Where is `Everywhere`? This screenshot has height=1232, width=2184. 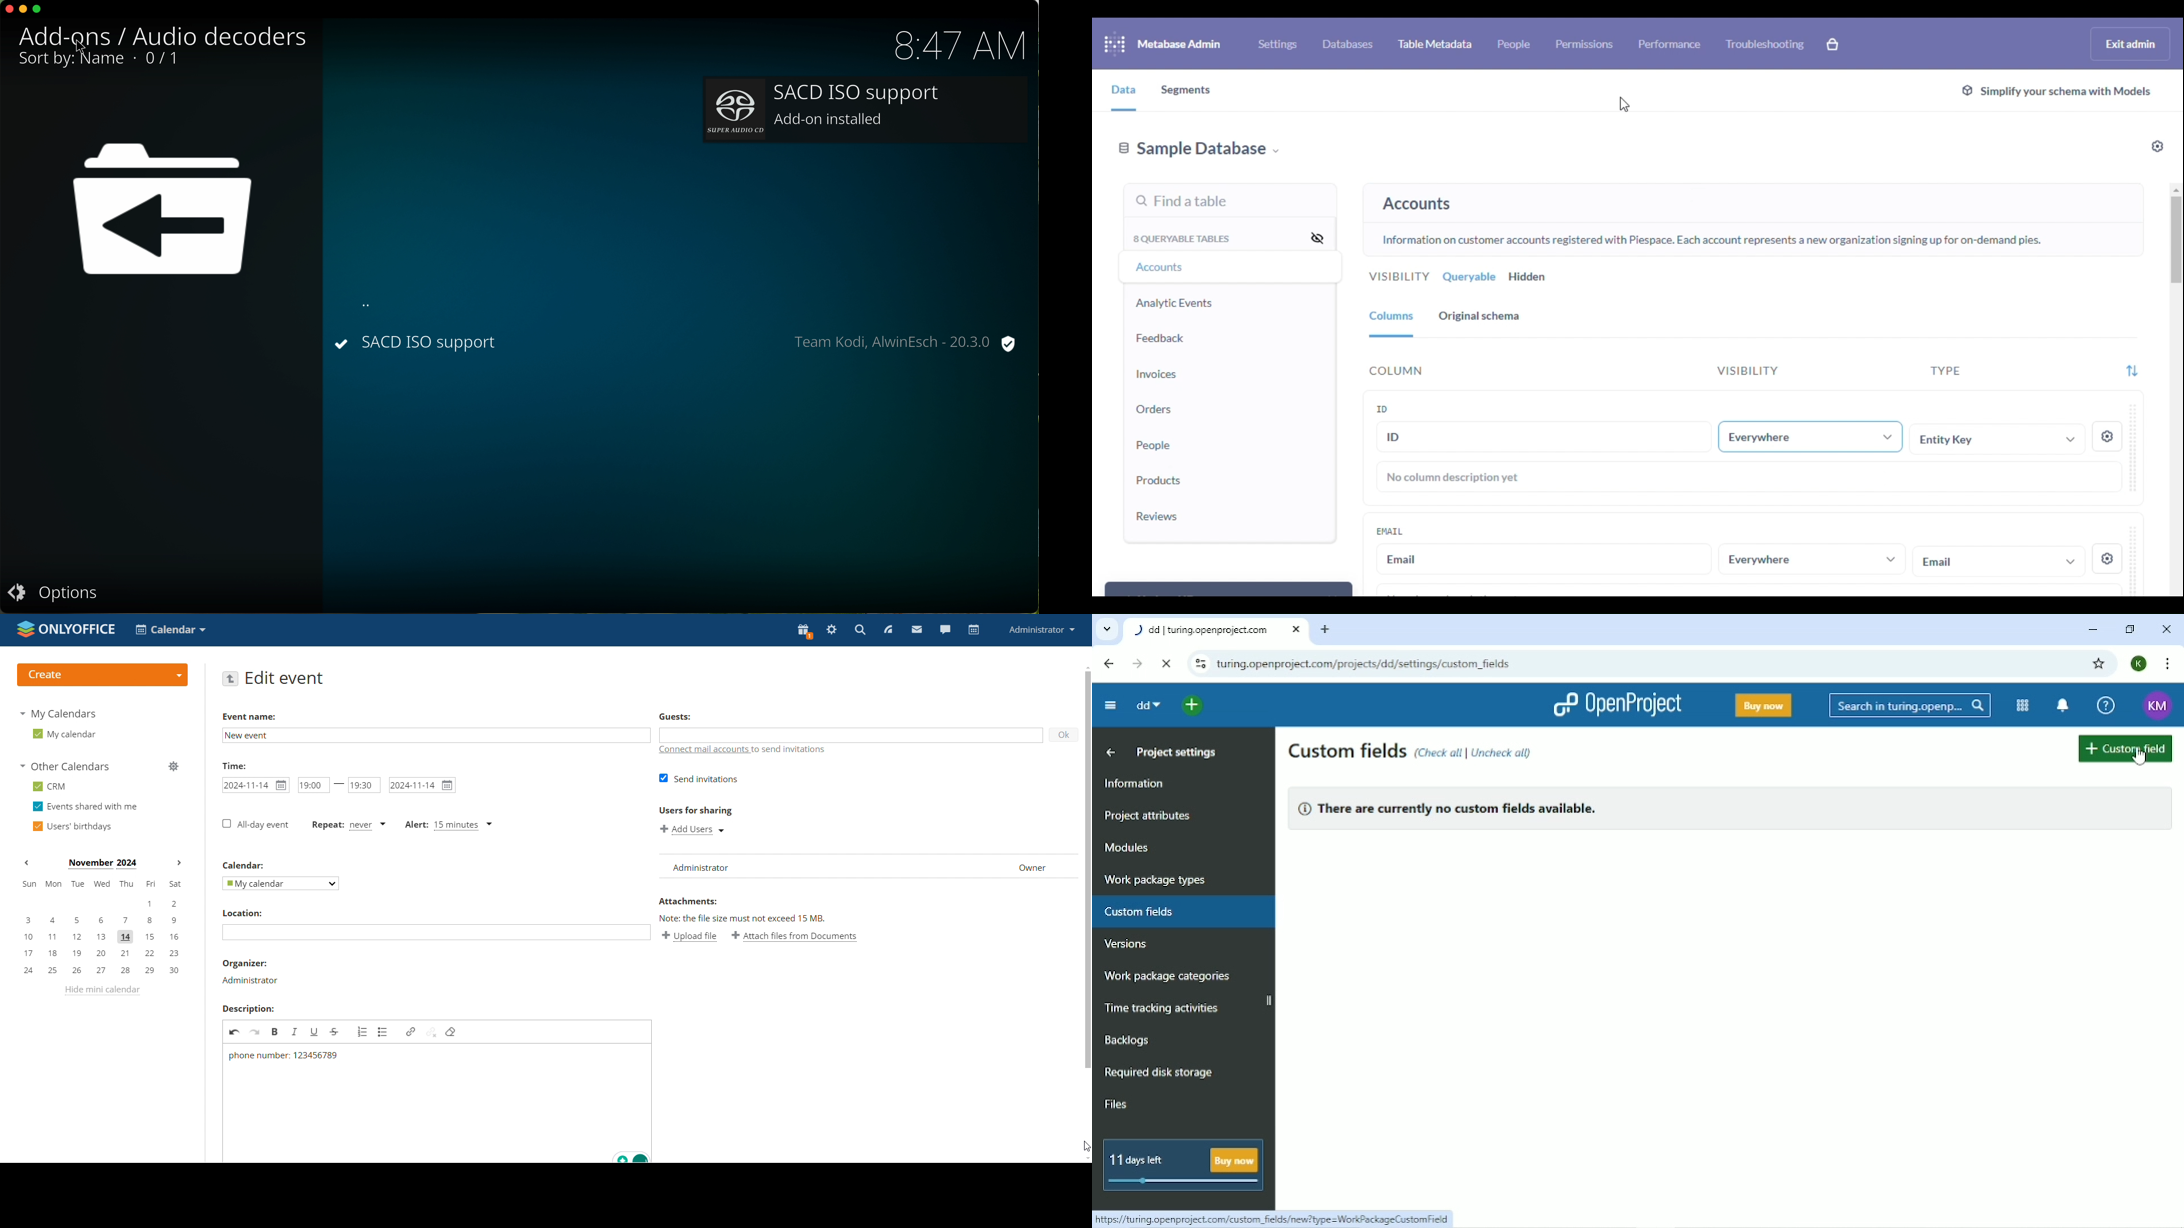 Everywhere is located at coordinates (1815, 435).